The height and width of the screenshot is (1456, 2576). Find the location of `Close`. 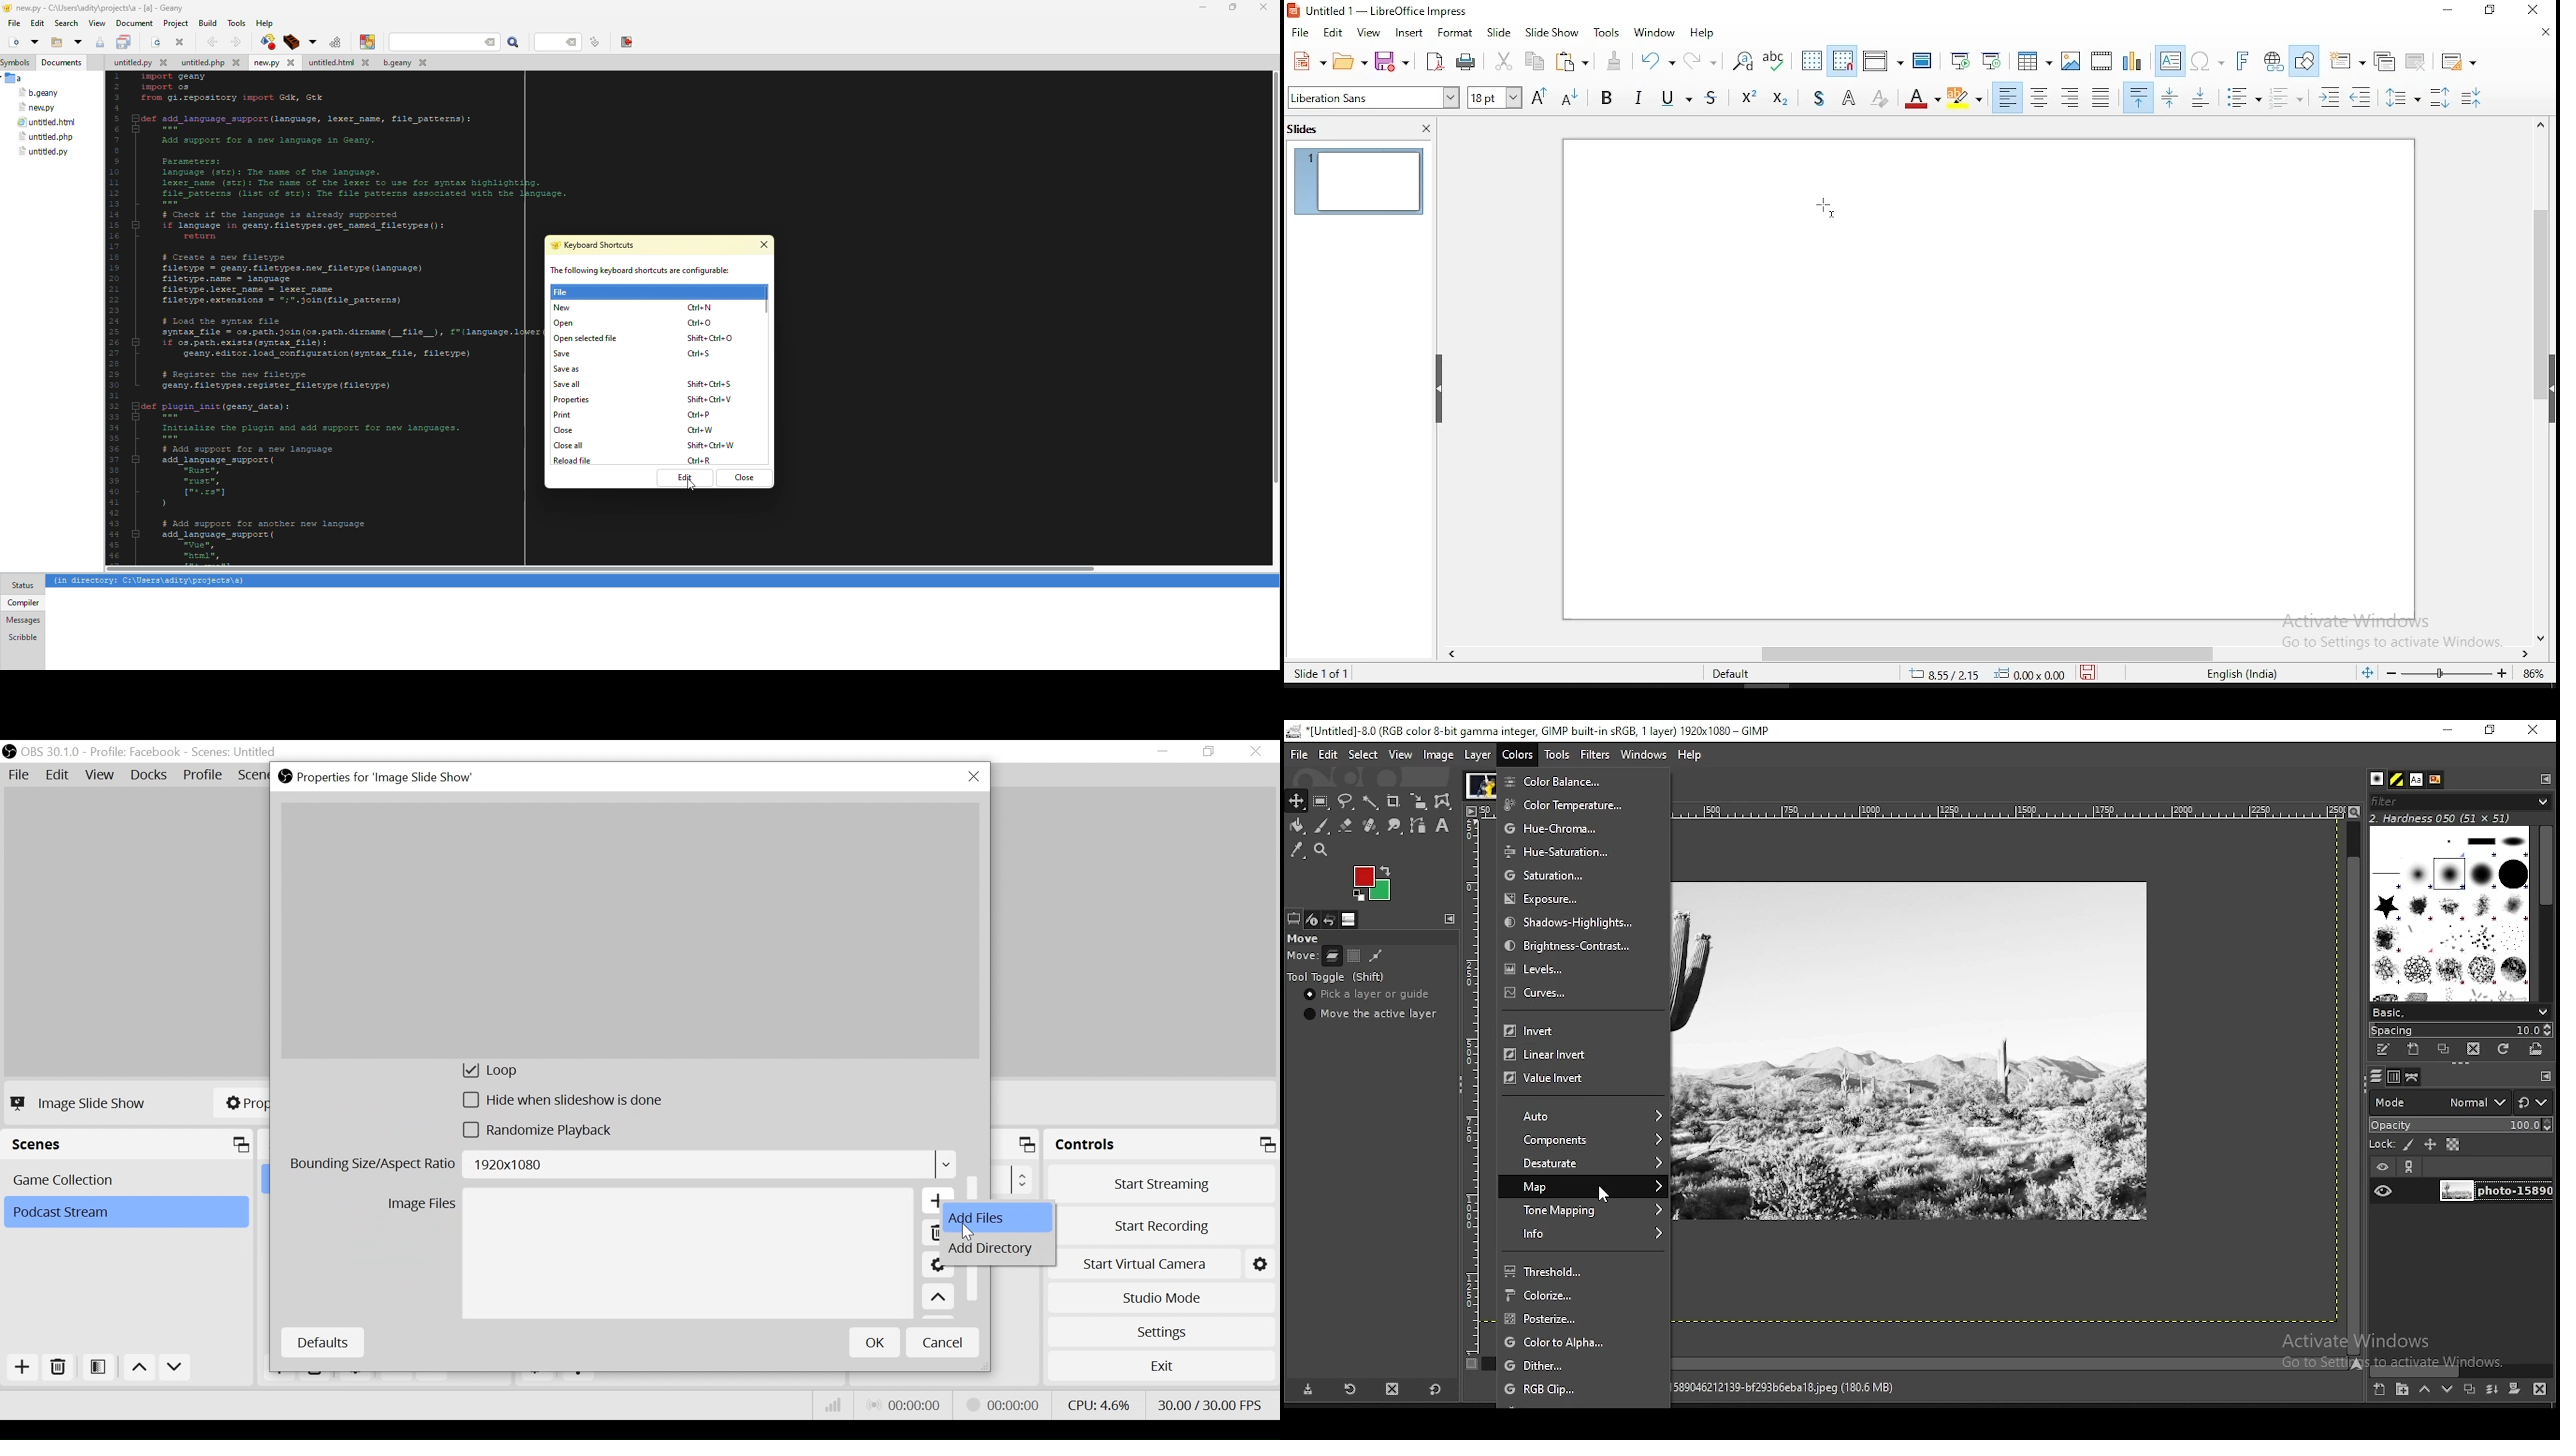

Close is located at coordinates (973, 777).